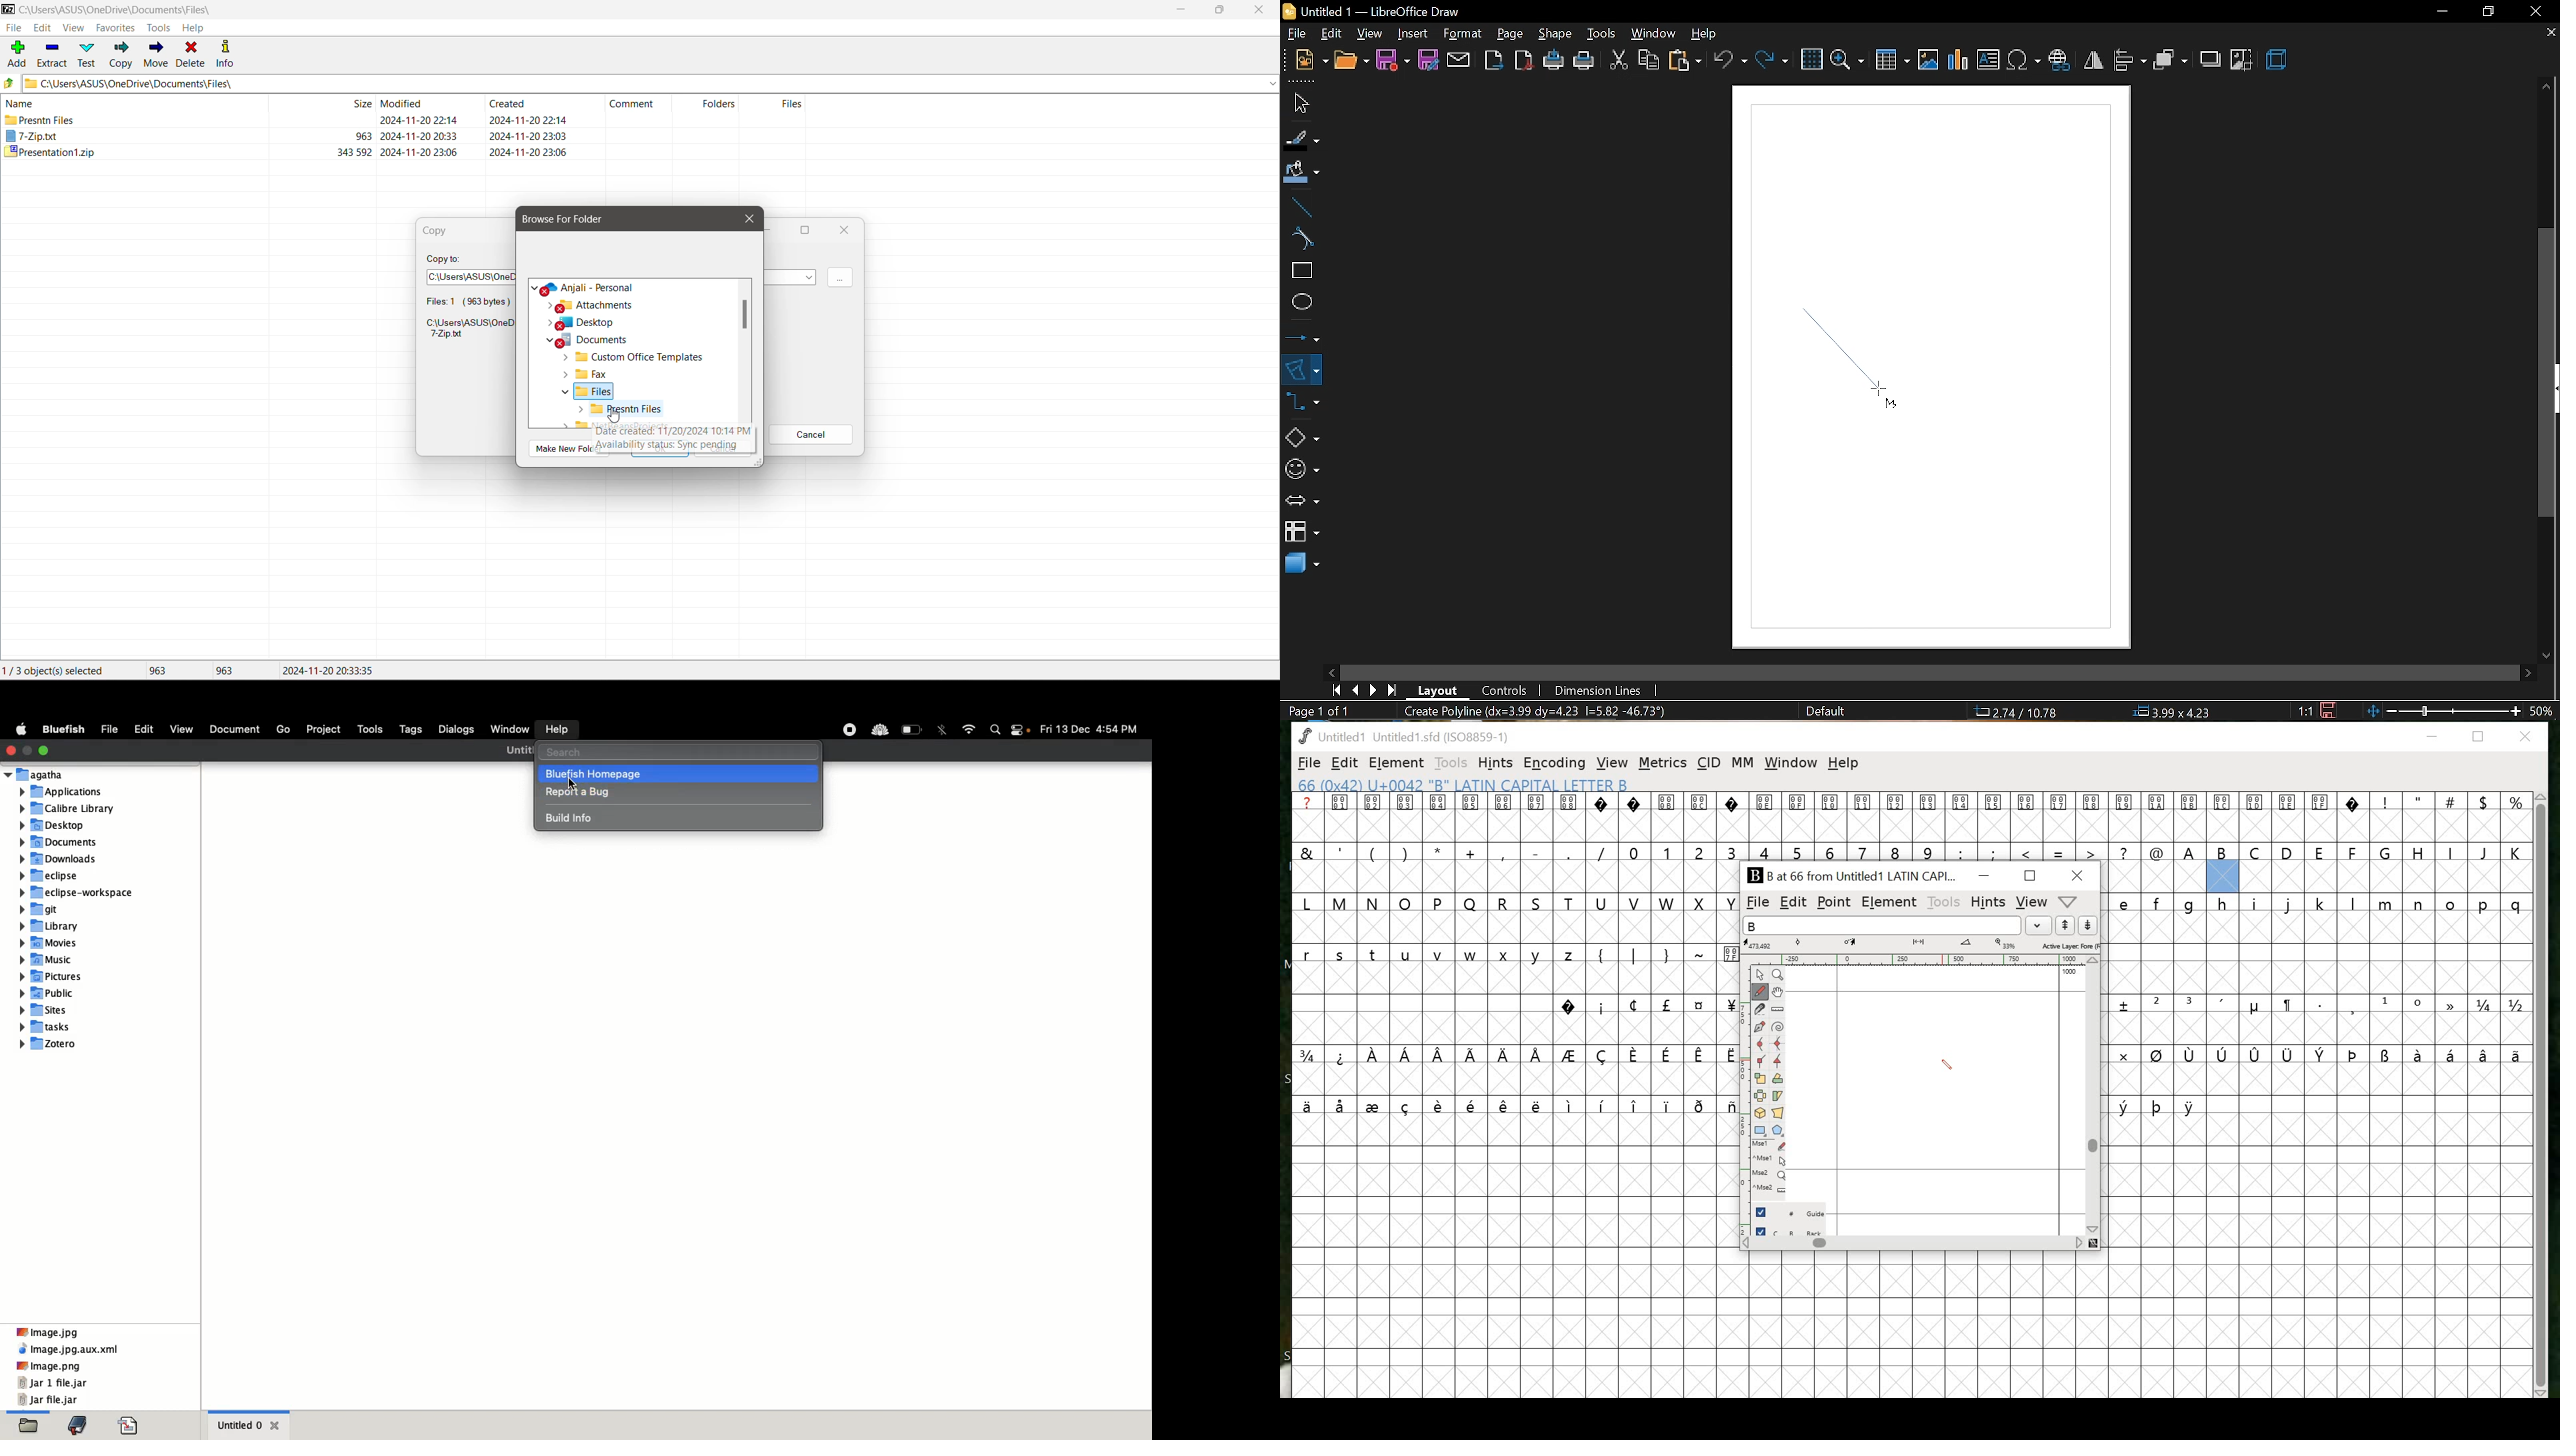  What do you see at coordinates (1761, 1115) in the screenshot?
I see `3D rotate` at bounding box center [1761, 1115].